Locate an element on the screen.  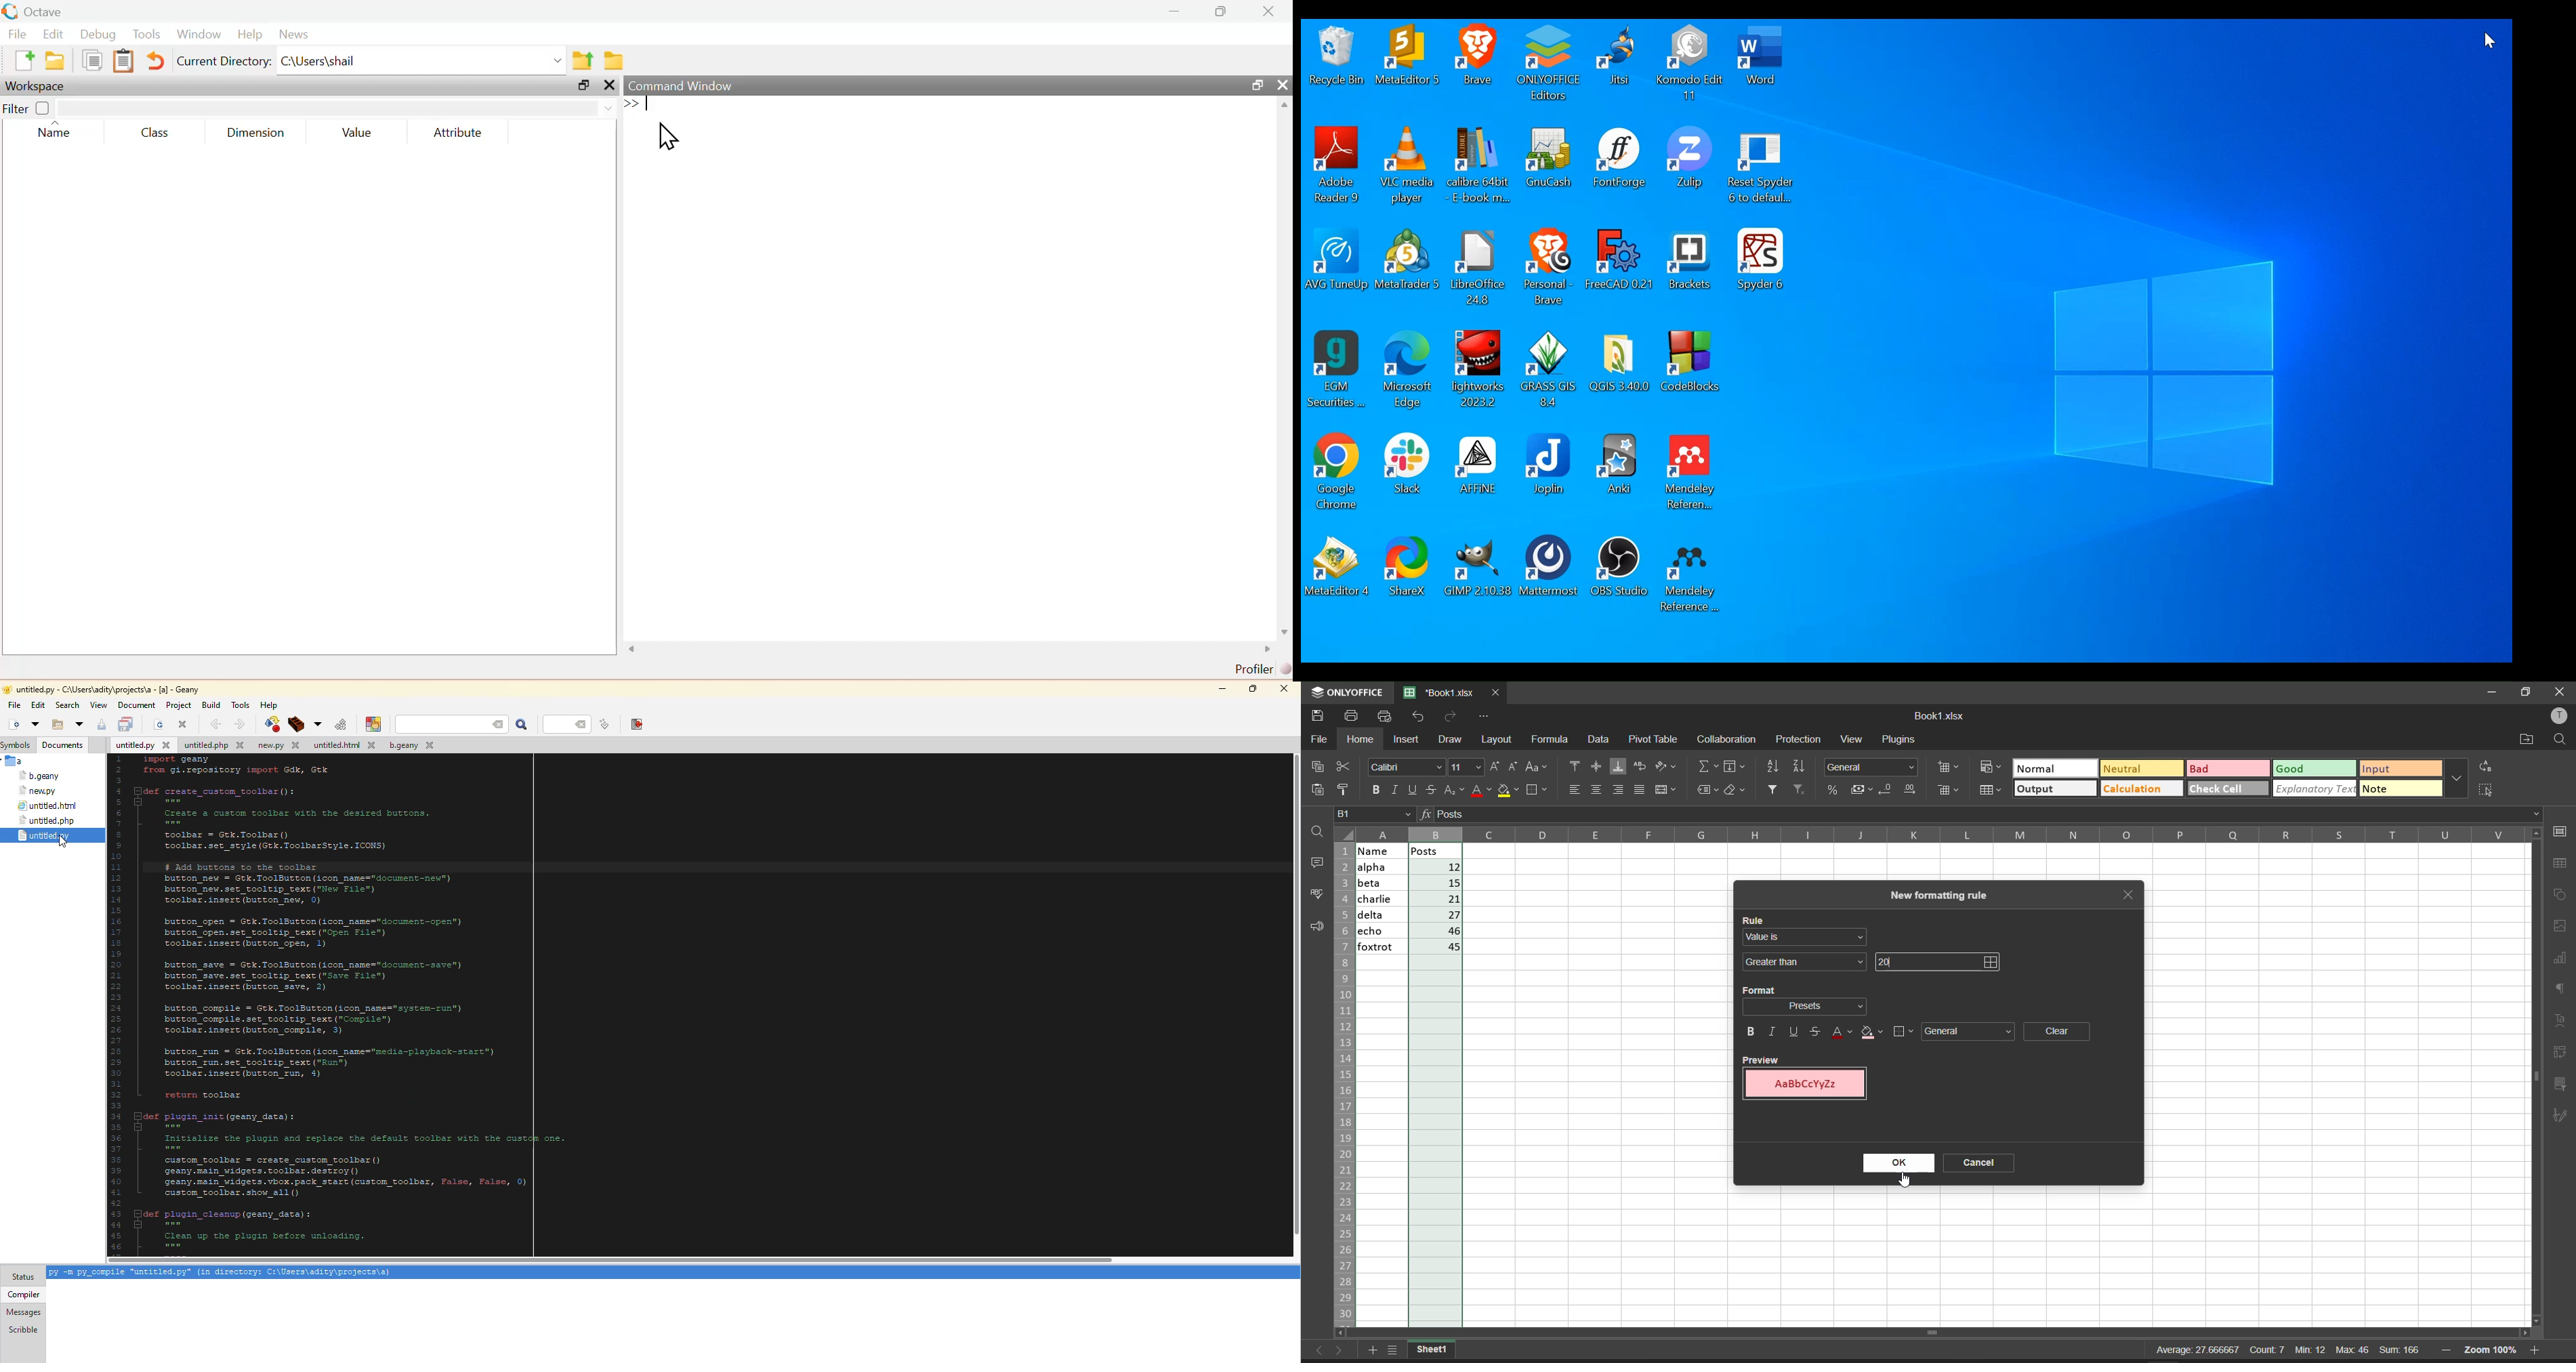
build tools is located at coordinates (315, 725).